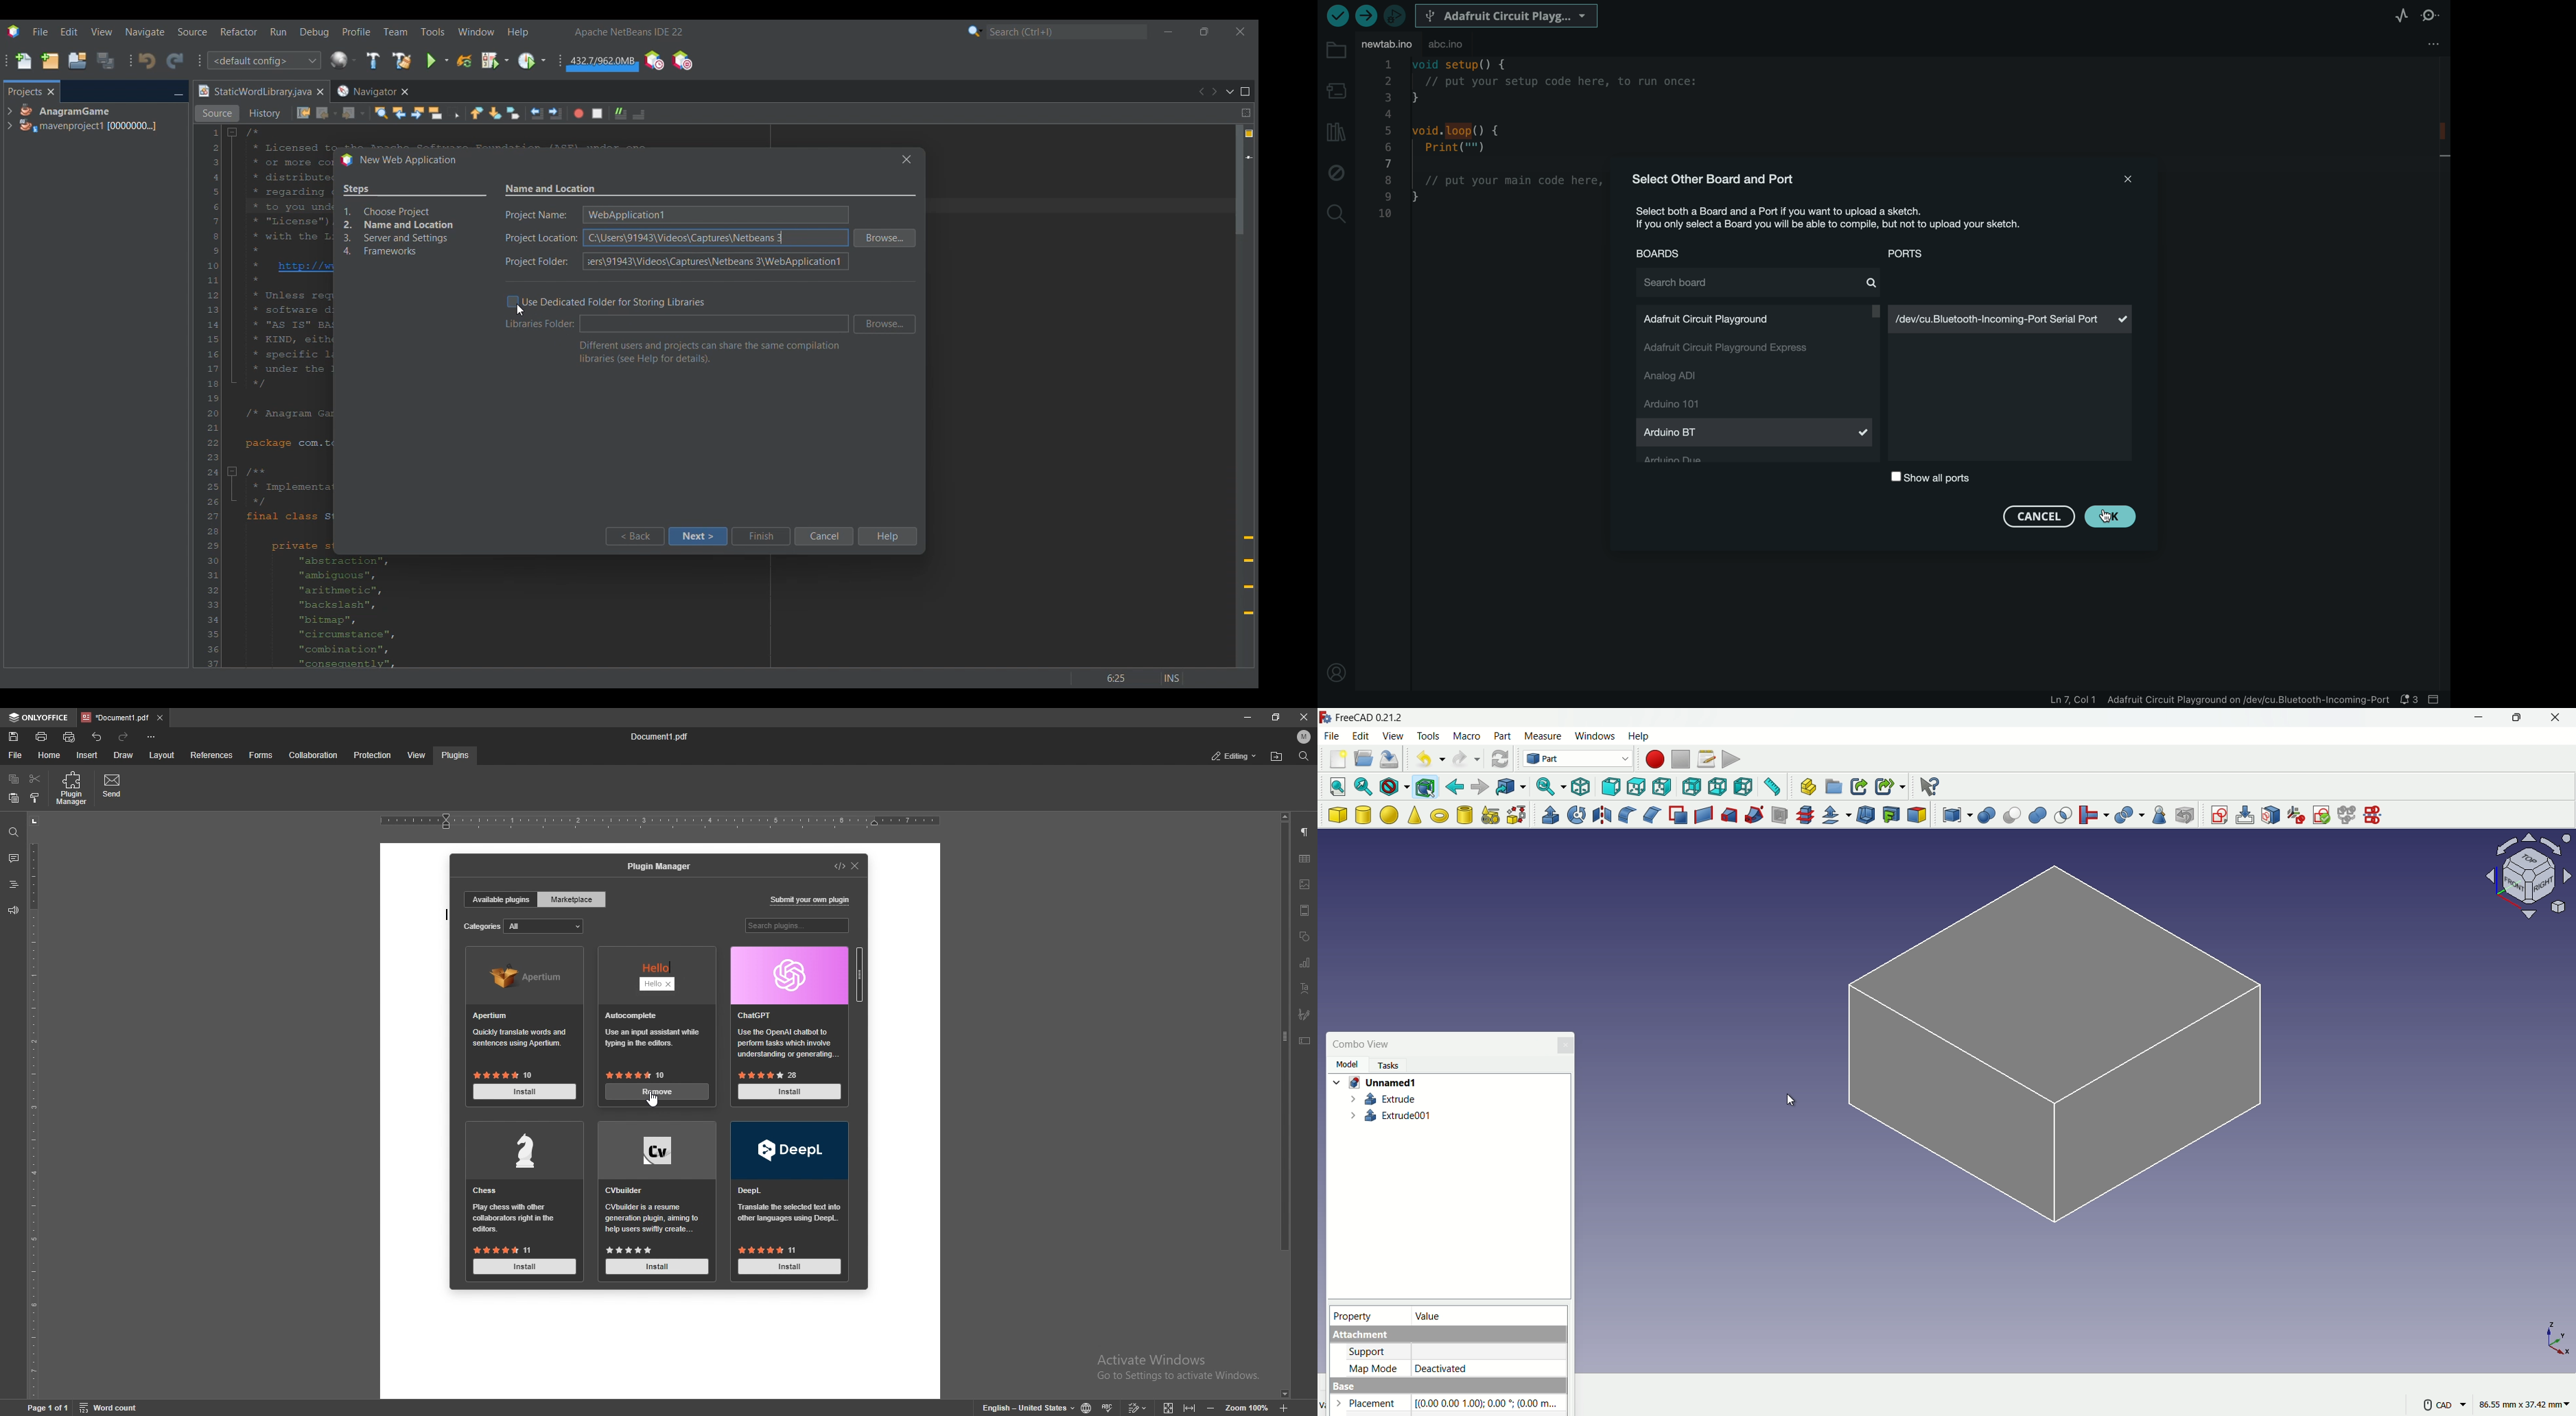  Describe the element at coordinates (73, 788) in the screenshot. I see `plugin manager` at that location.